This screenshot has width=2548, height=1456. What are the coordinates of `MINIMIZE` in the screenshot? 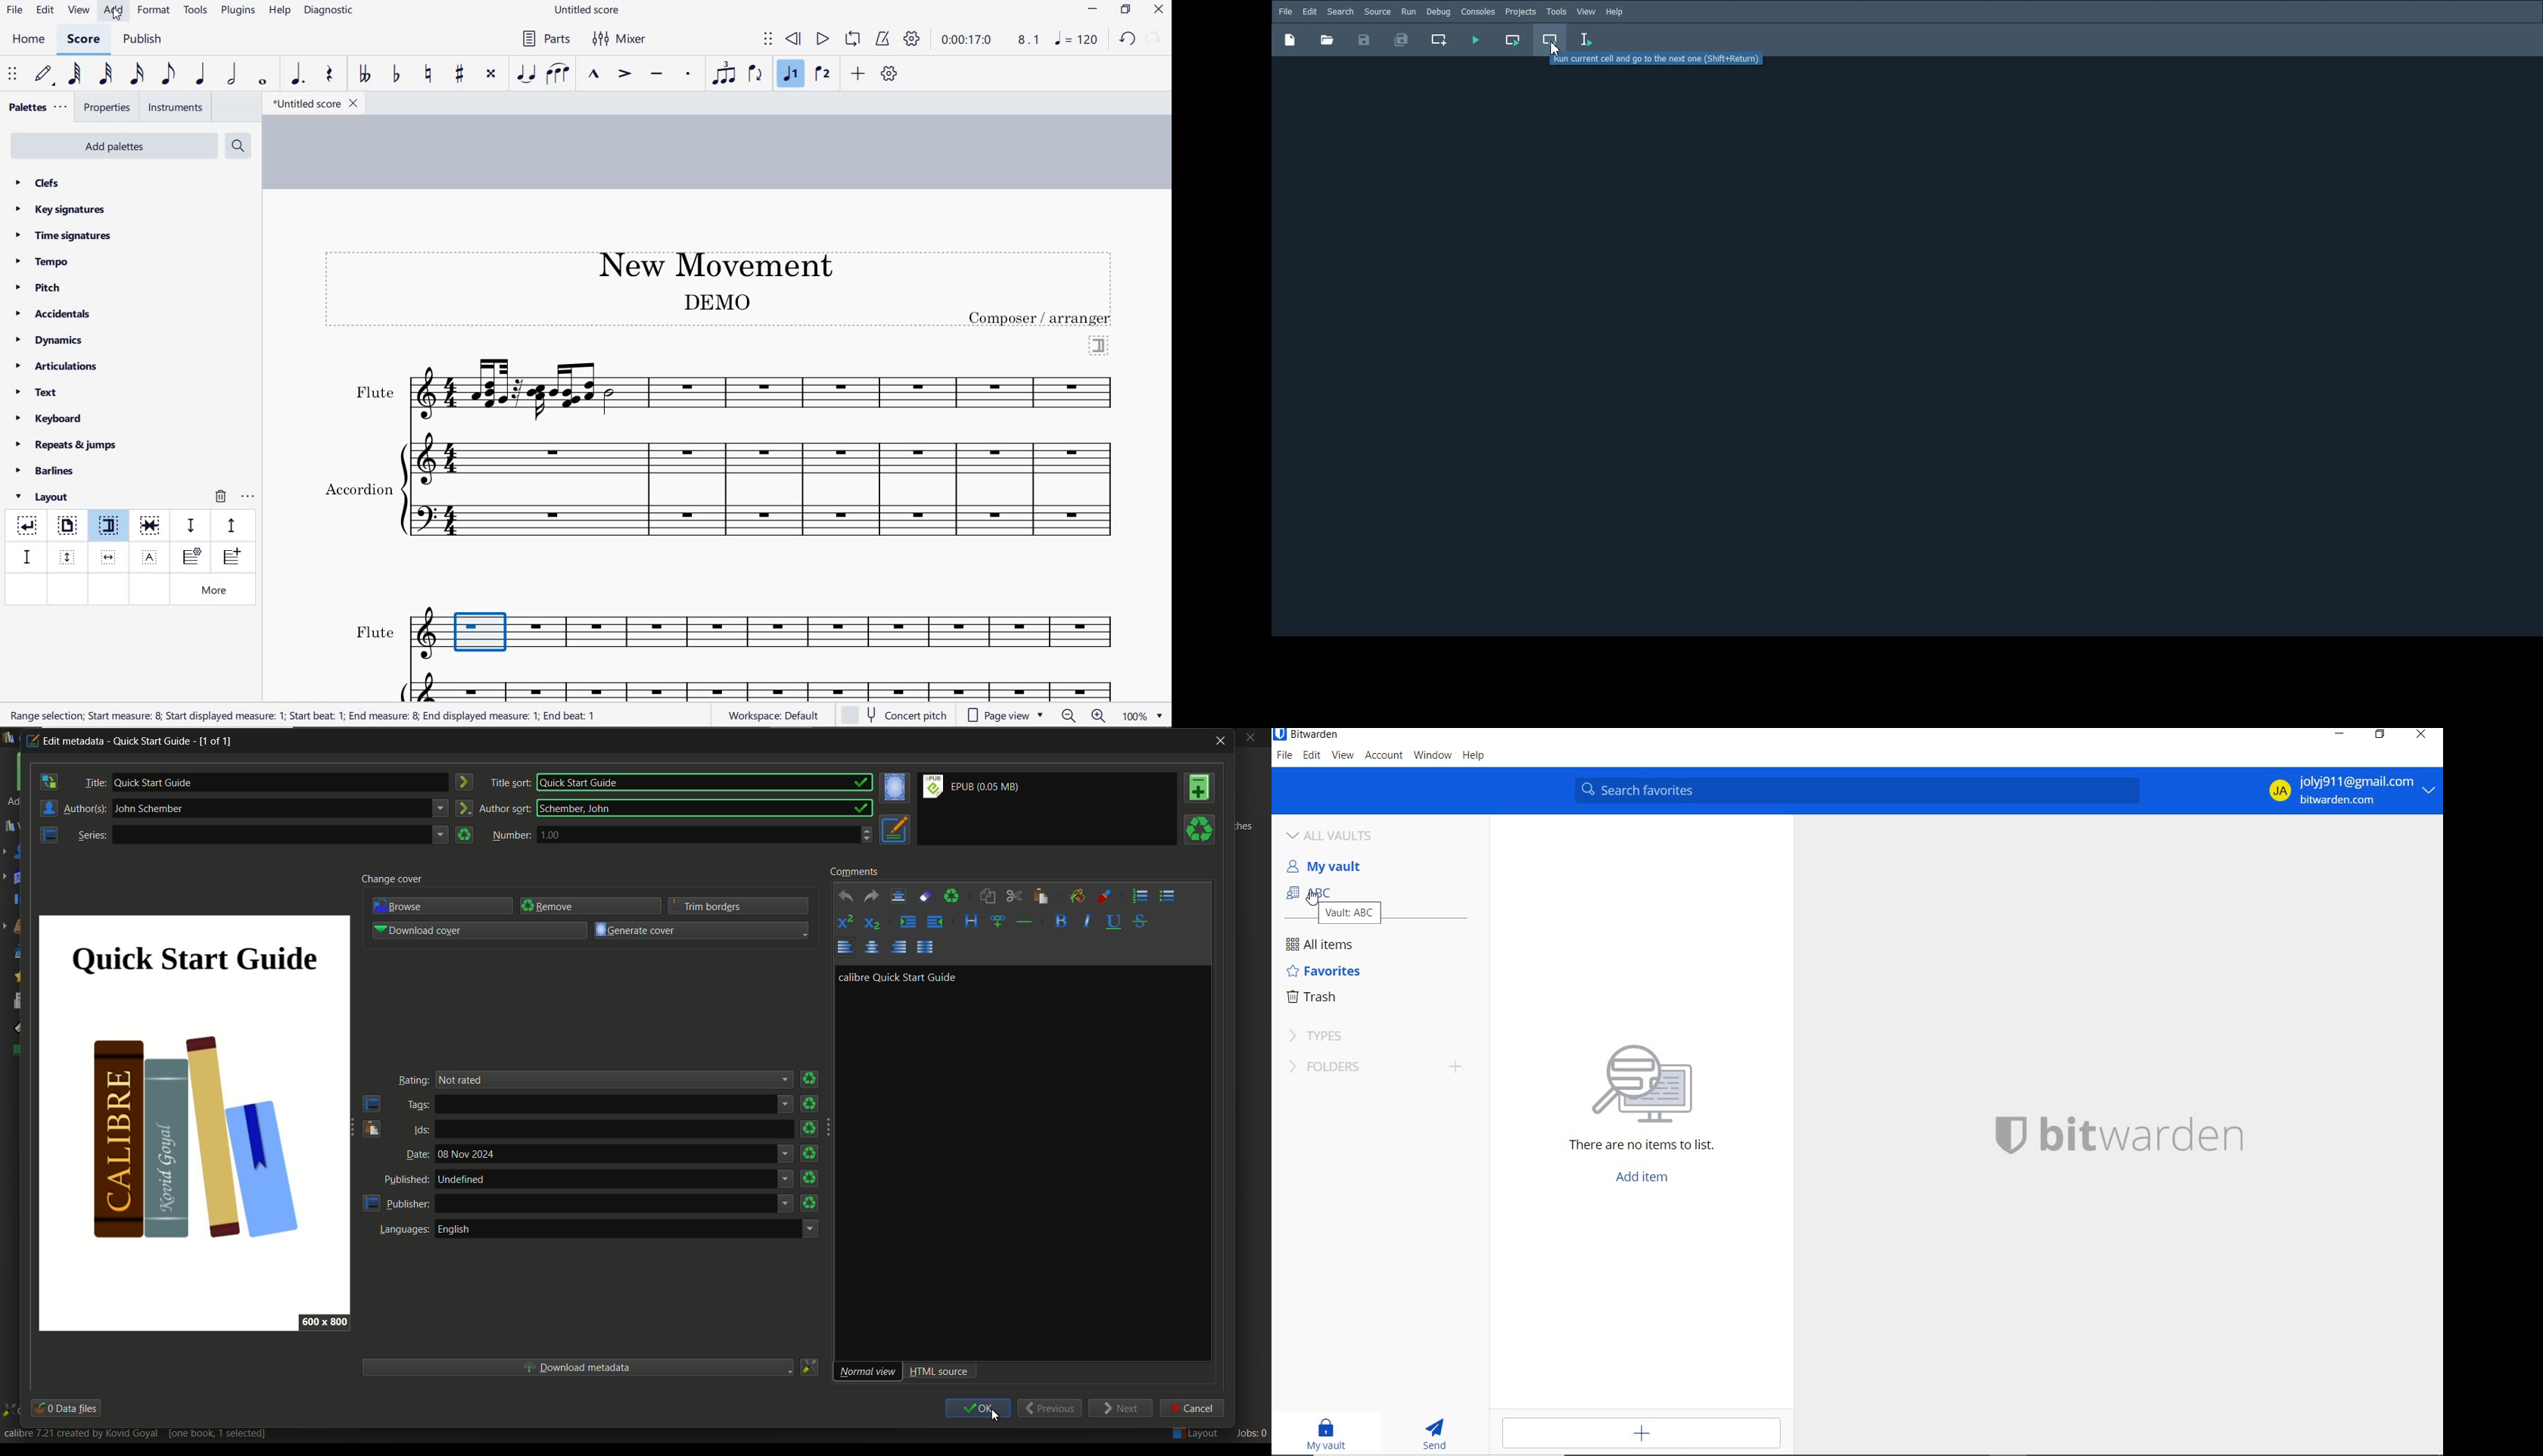 It's located at (2338, 735).